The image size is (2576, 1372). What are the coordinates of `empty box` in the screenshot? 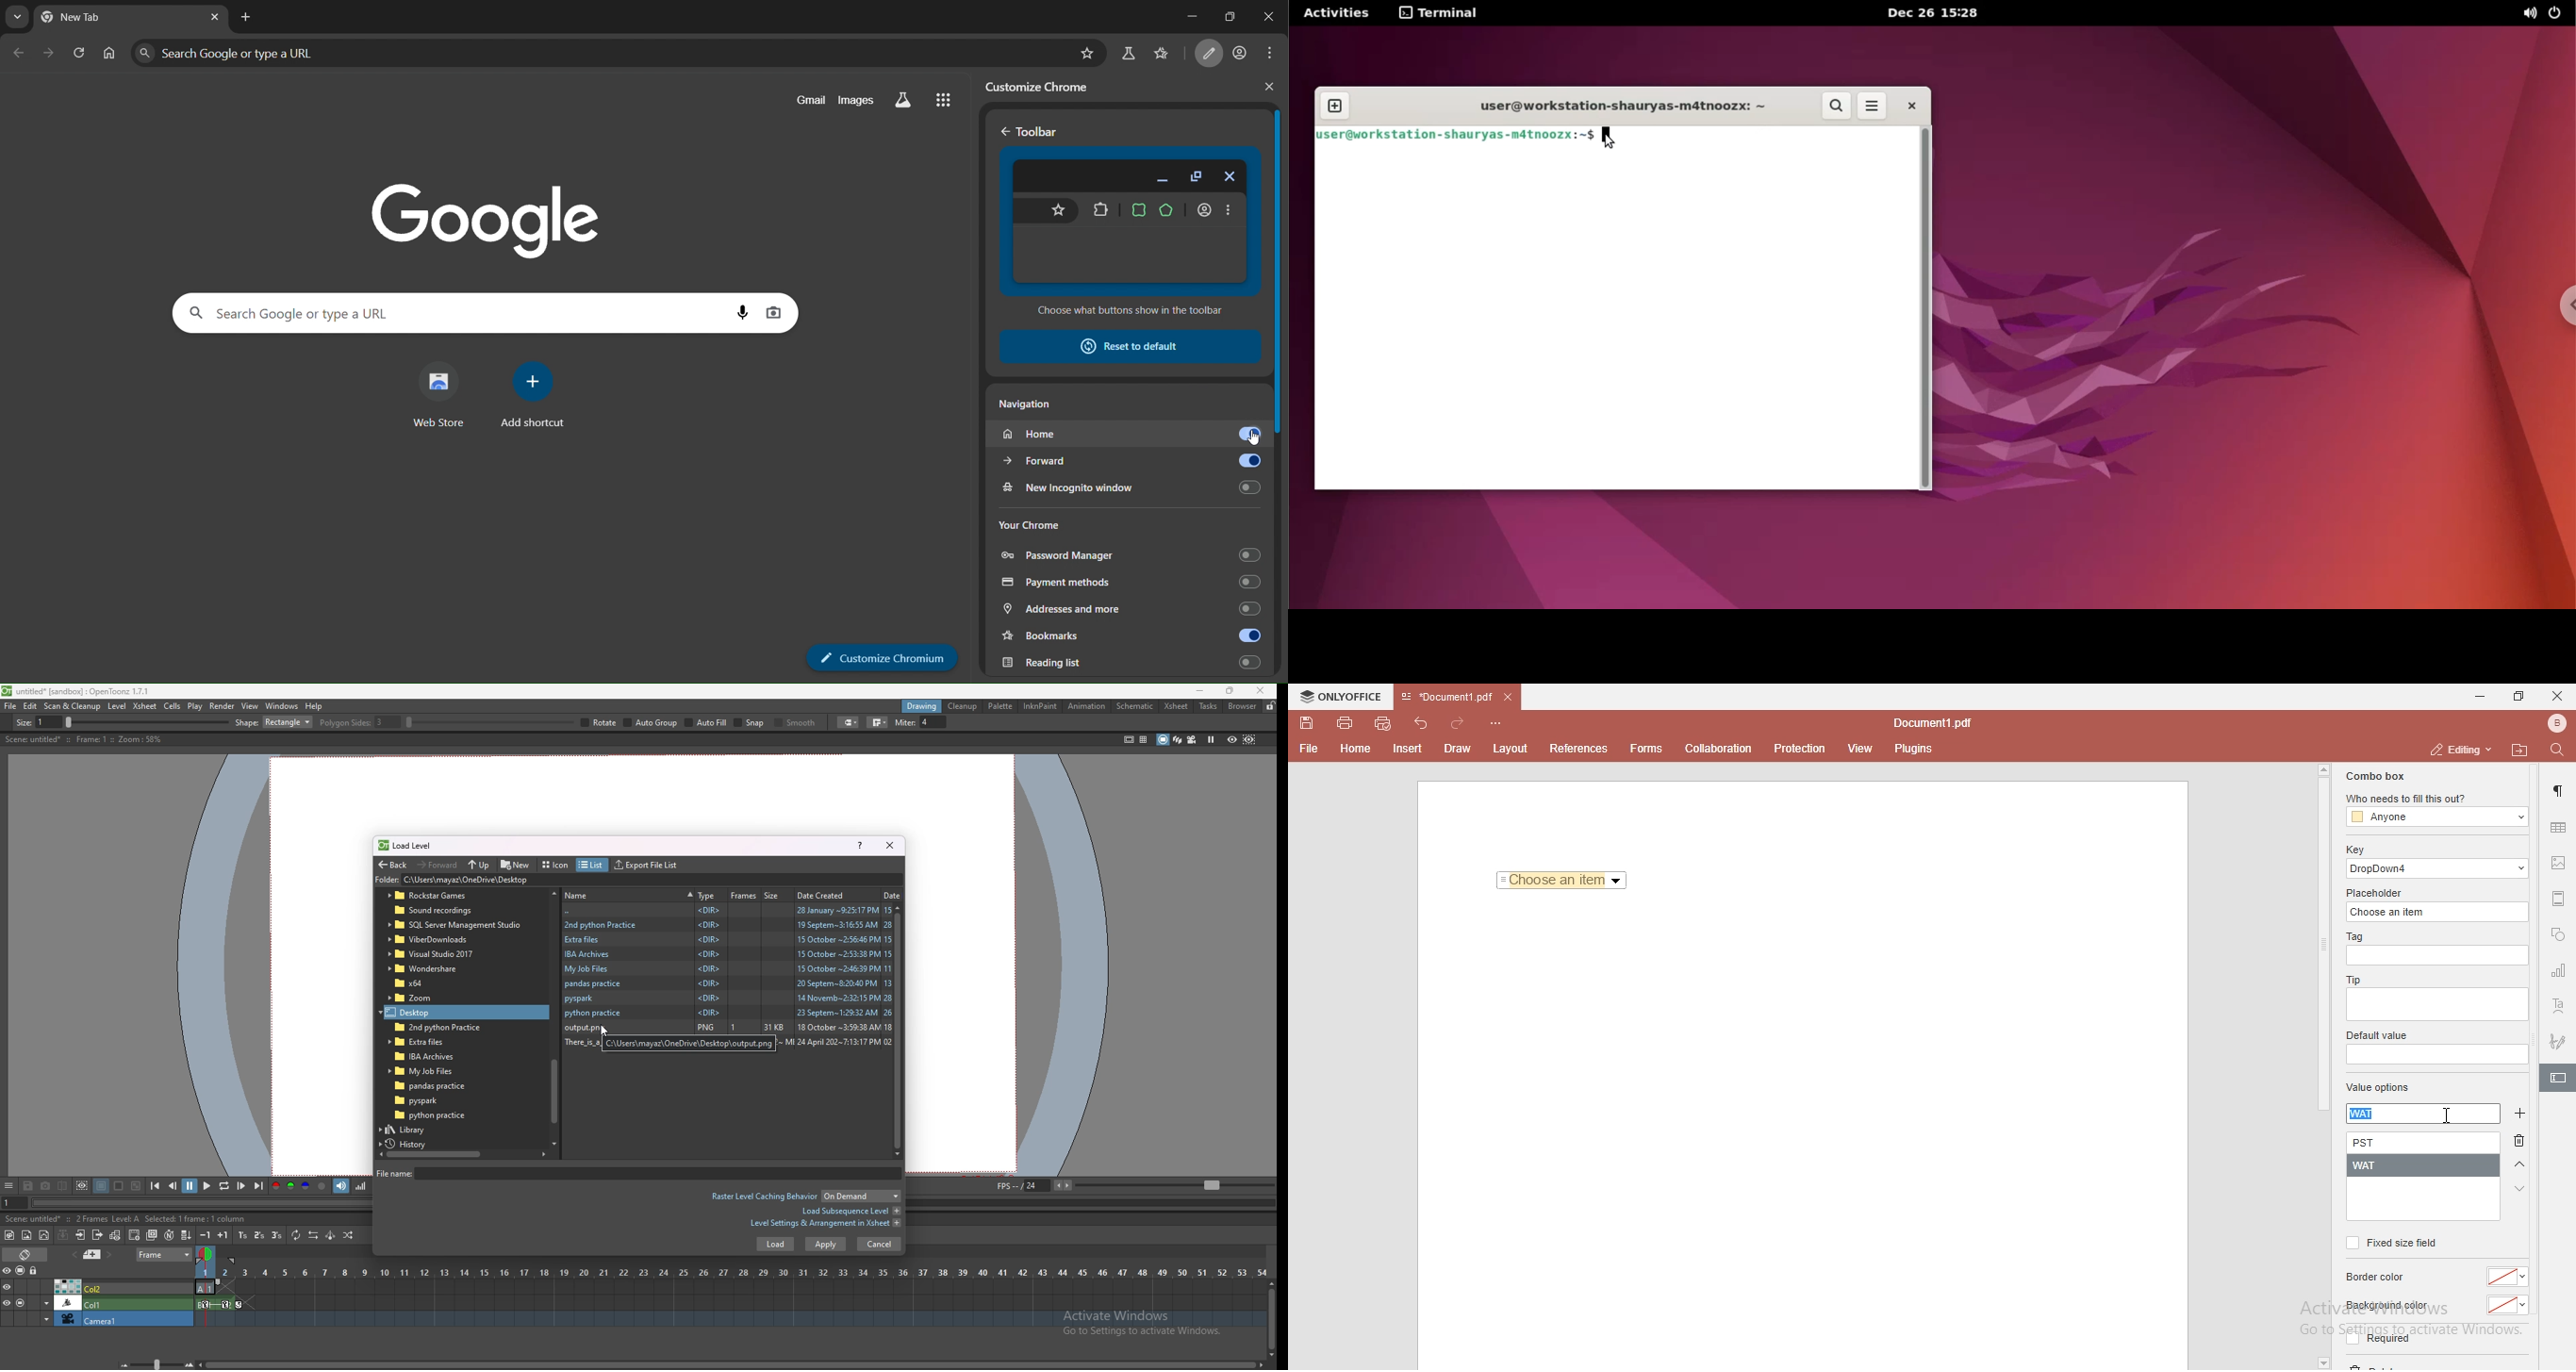 It's located at (2436, 1006).